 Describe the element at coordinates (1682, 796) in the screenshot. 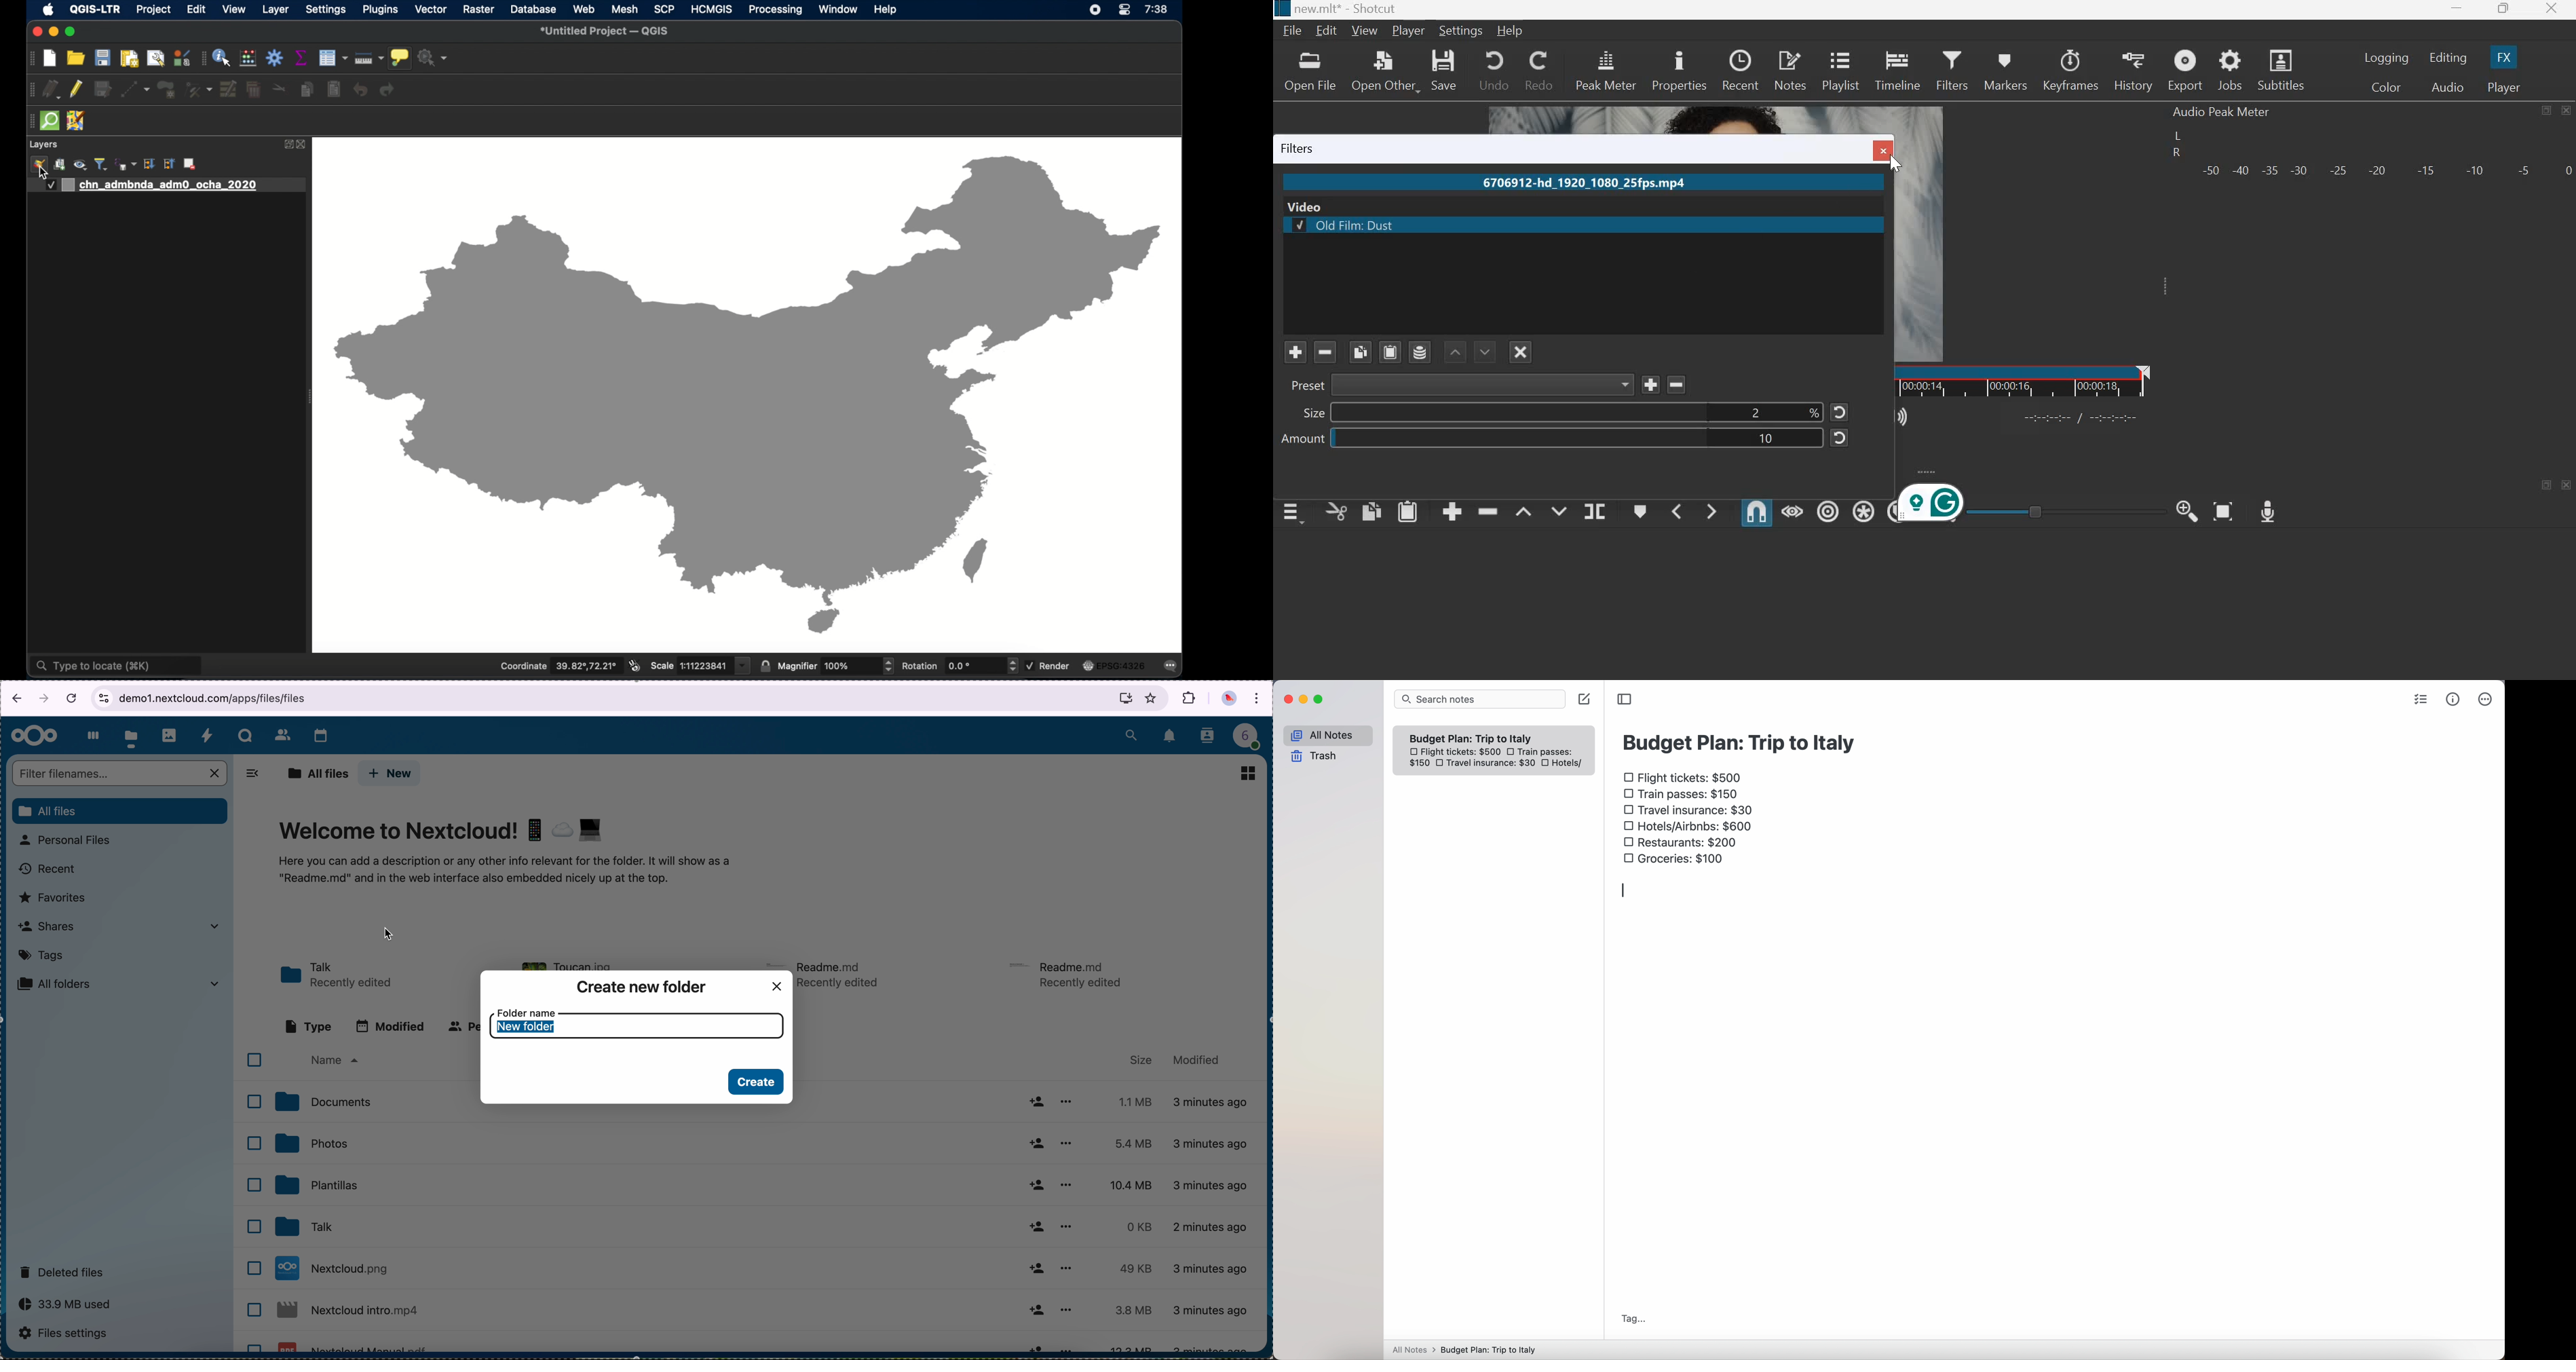

I see `train passes $150 checkbox` at that location.